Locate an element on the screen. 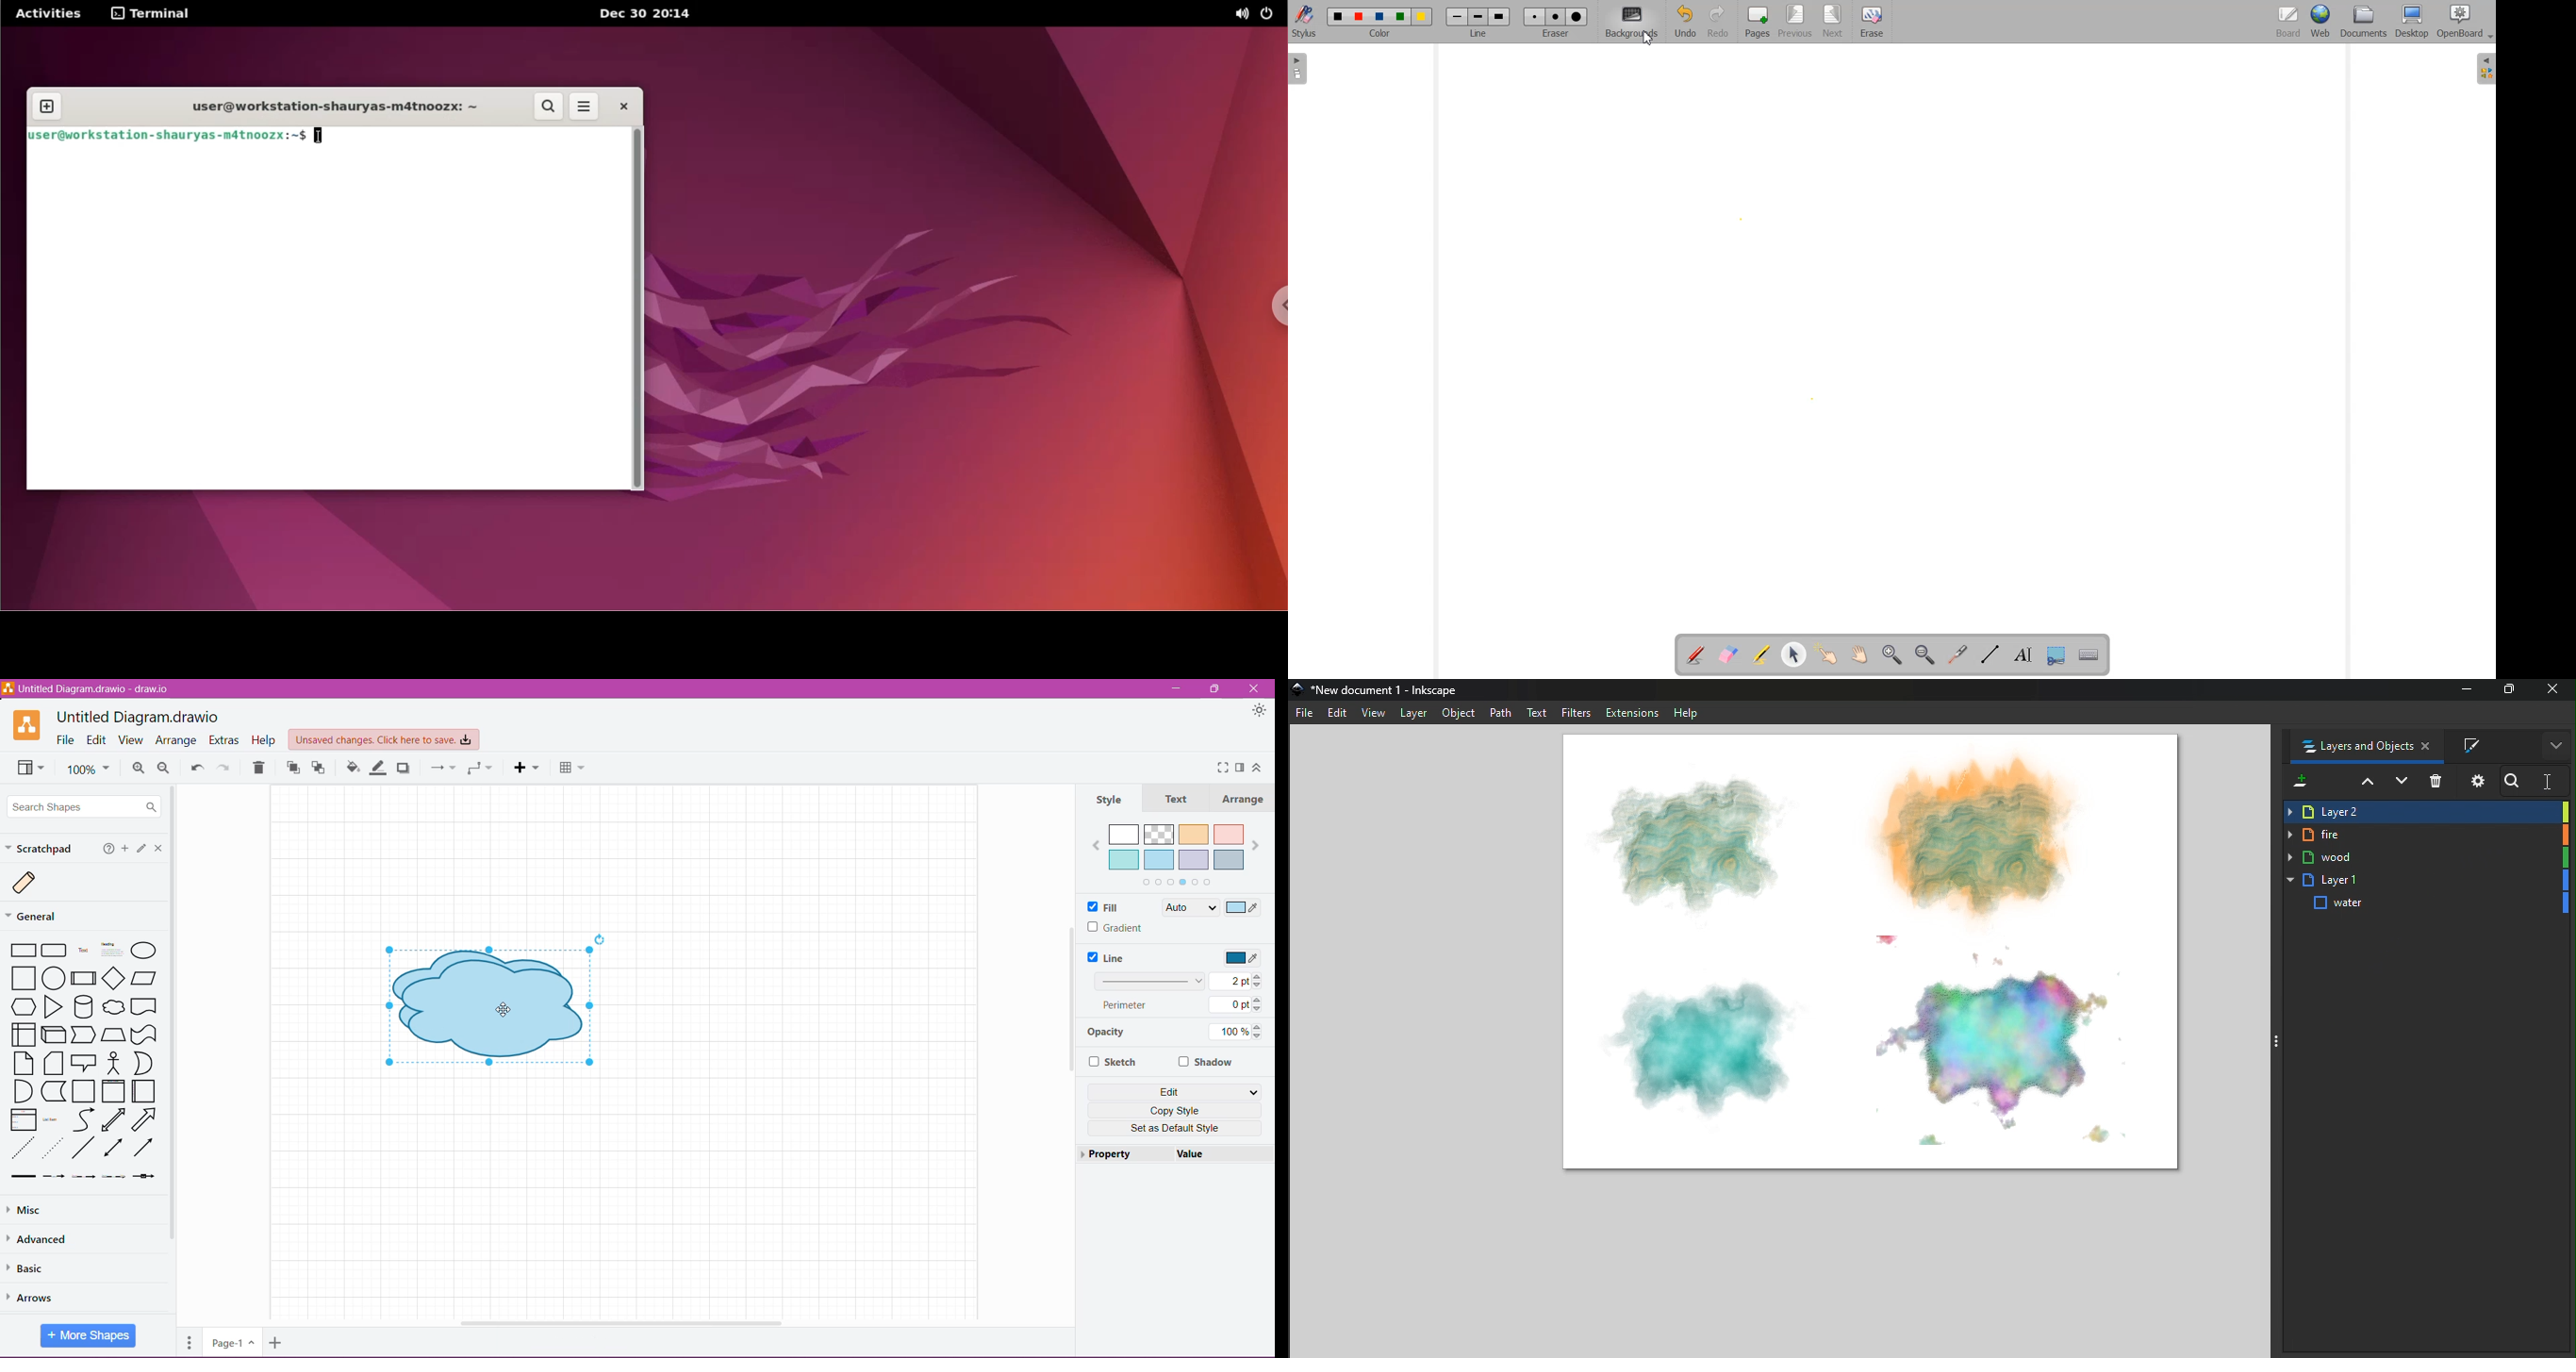  Edit is located at coordinates (1338, 715).